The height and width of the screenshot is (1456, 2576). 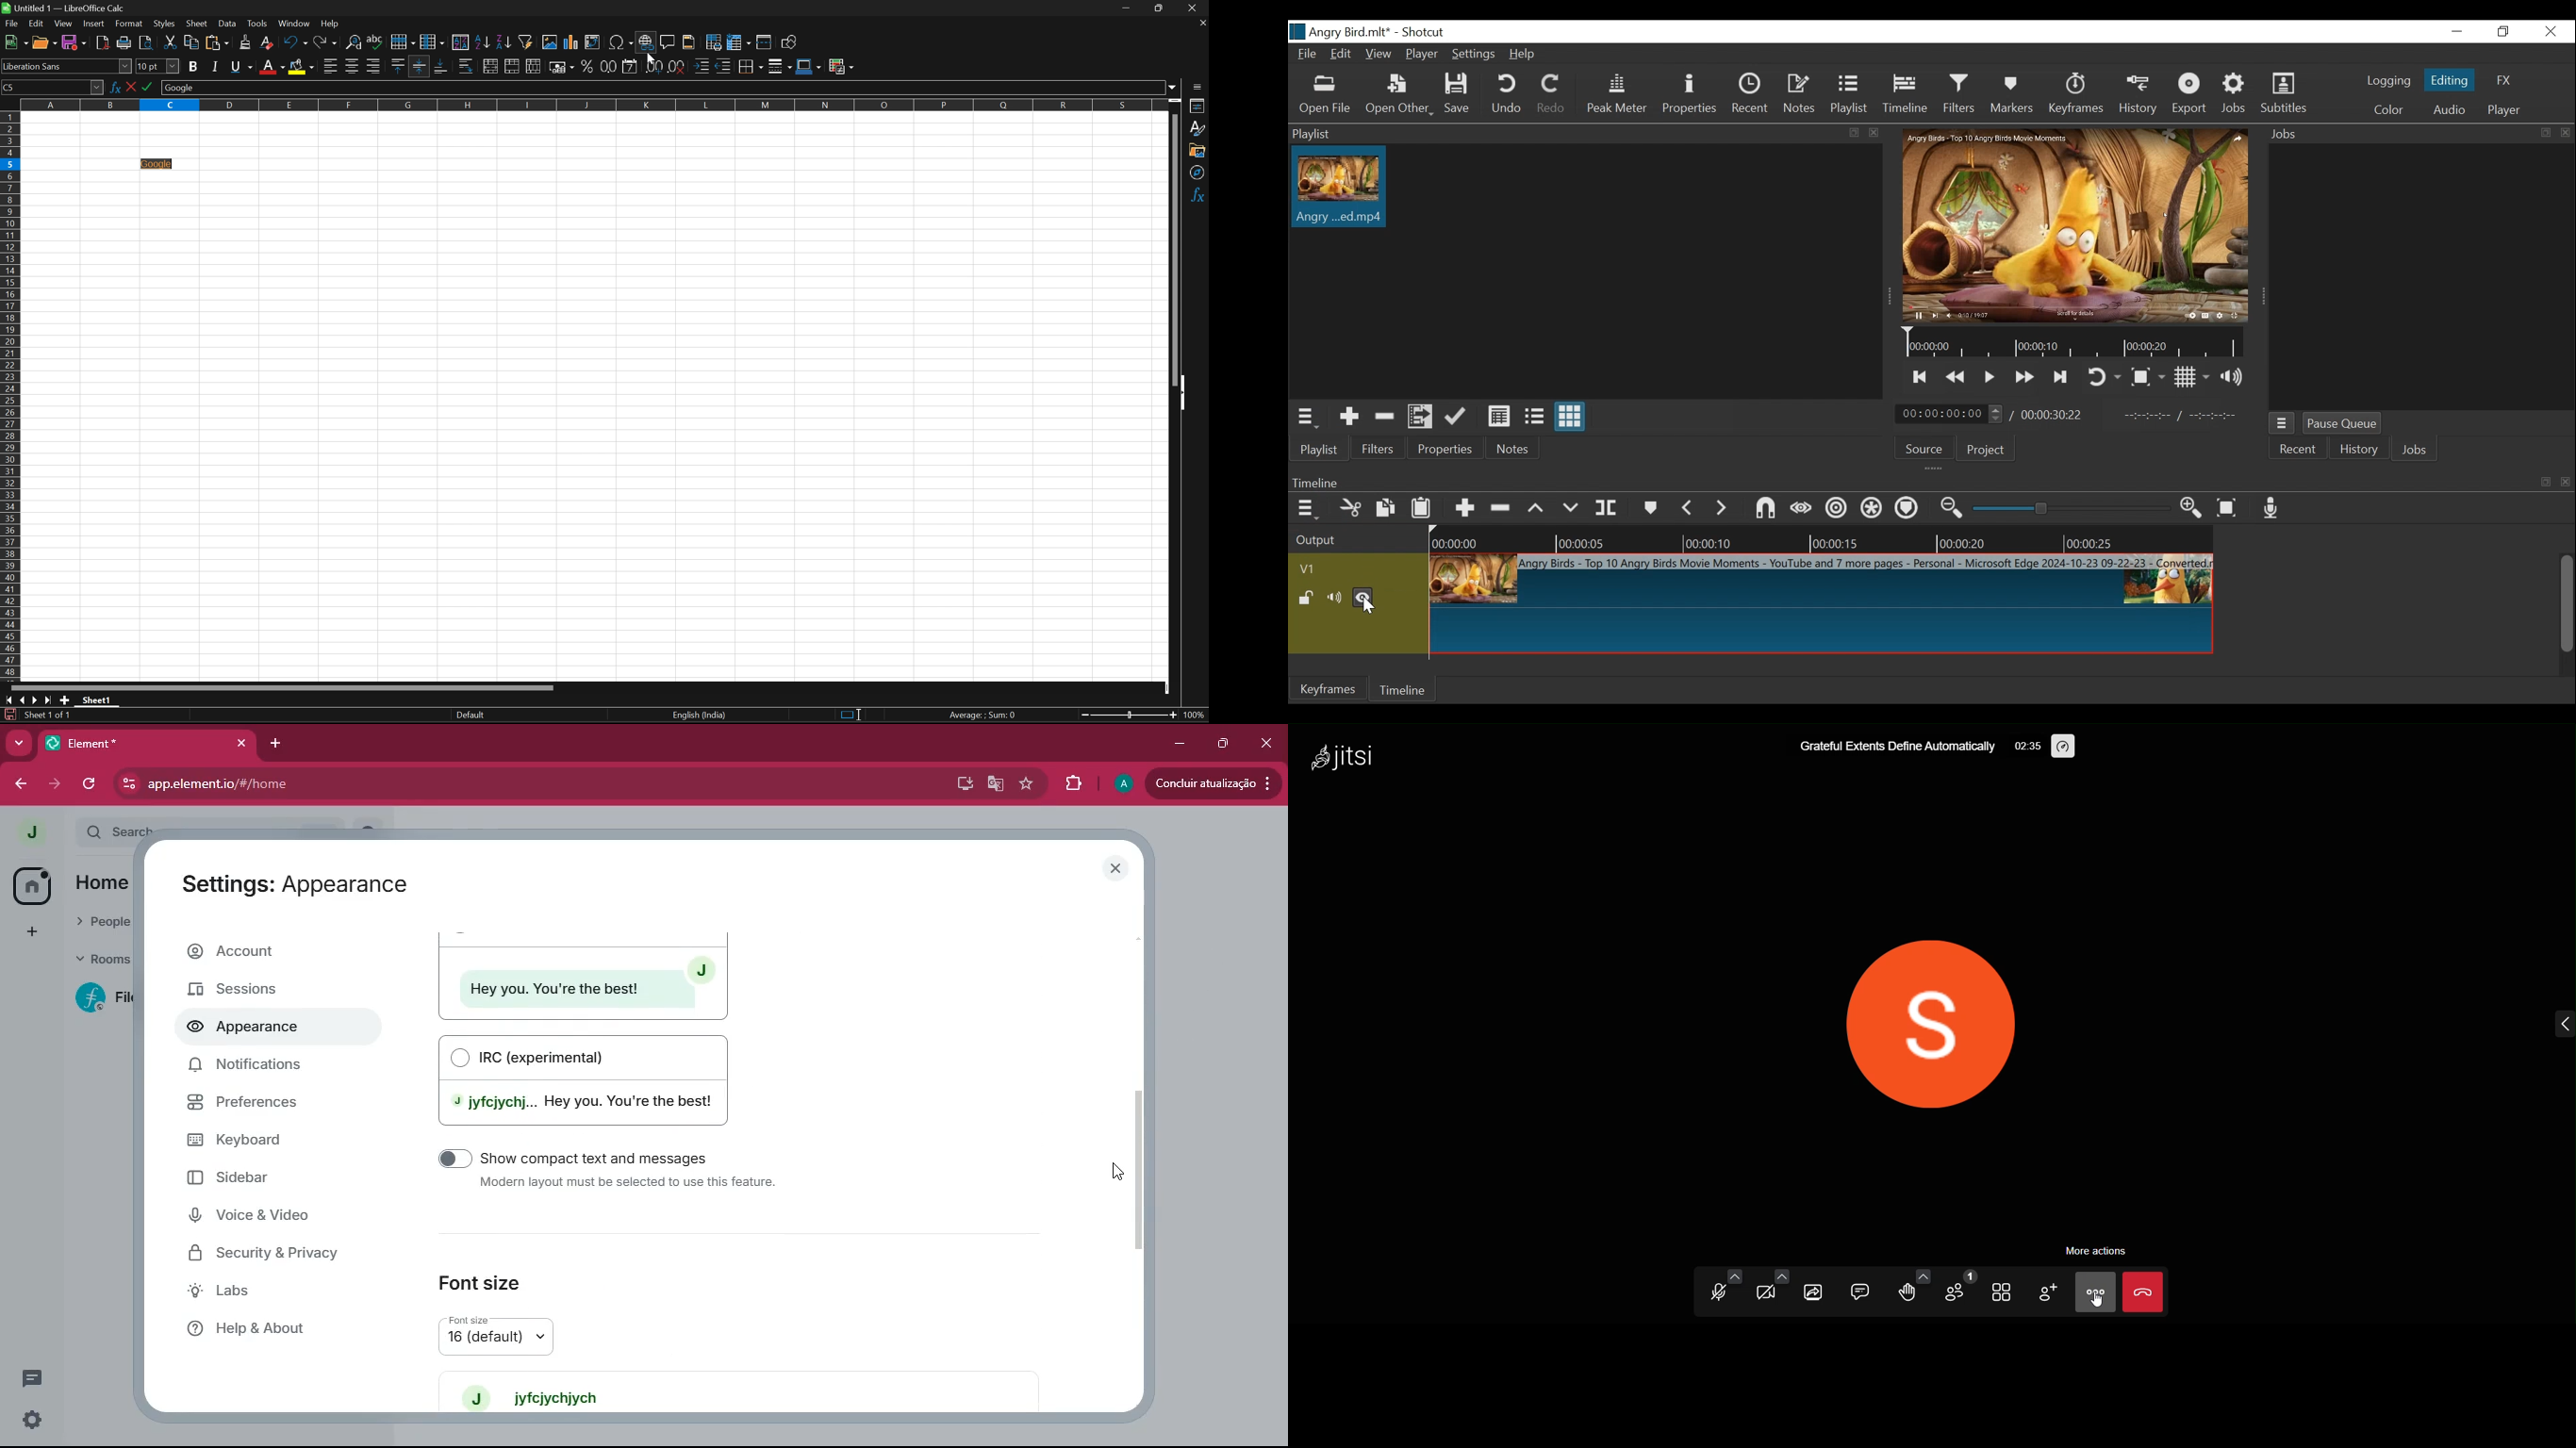 What do you see at coordinates (1751, 94) in the screenshot?
I see `Recent` at bounding box center [1751, 94].